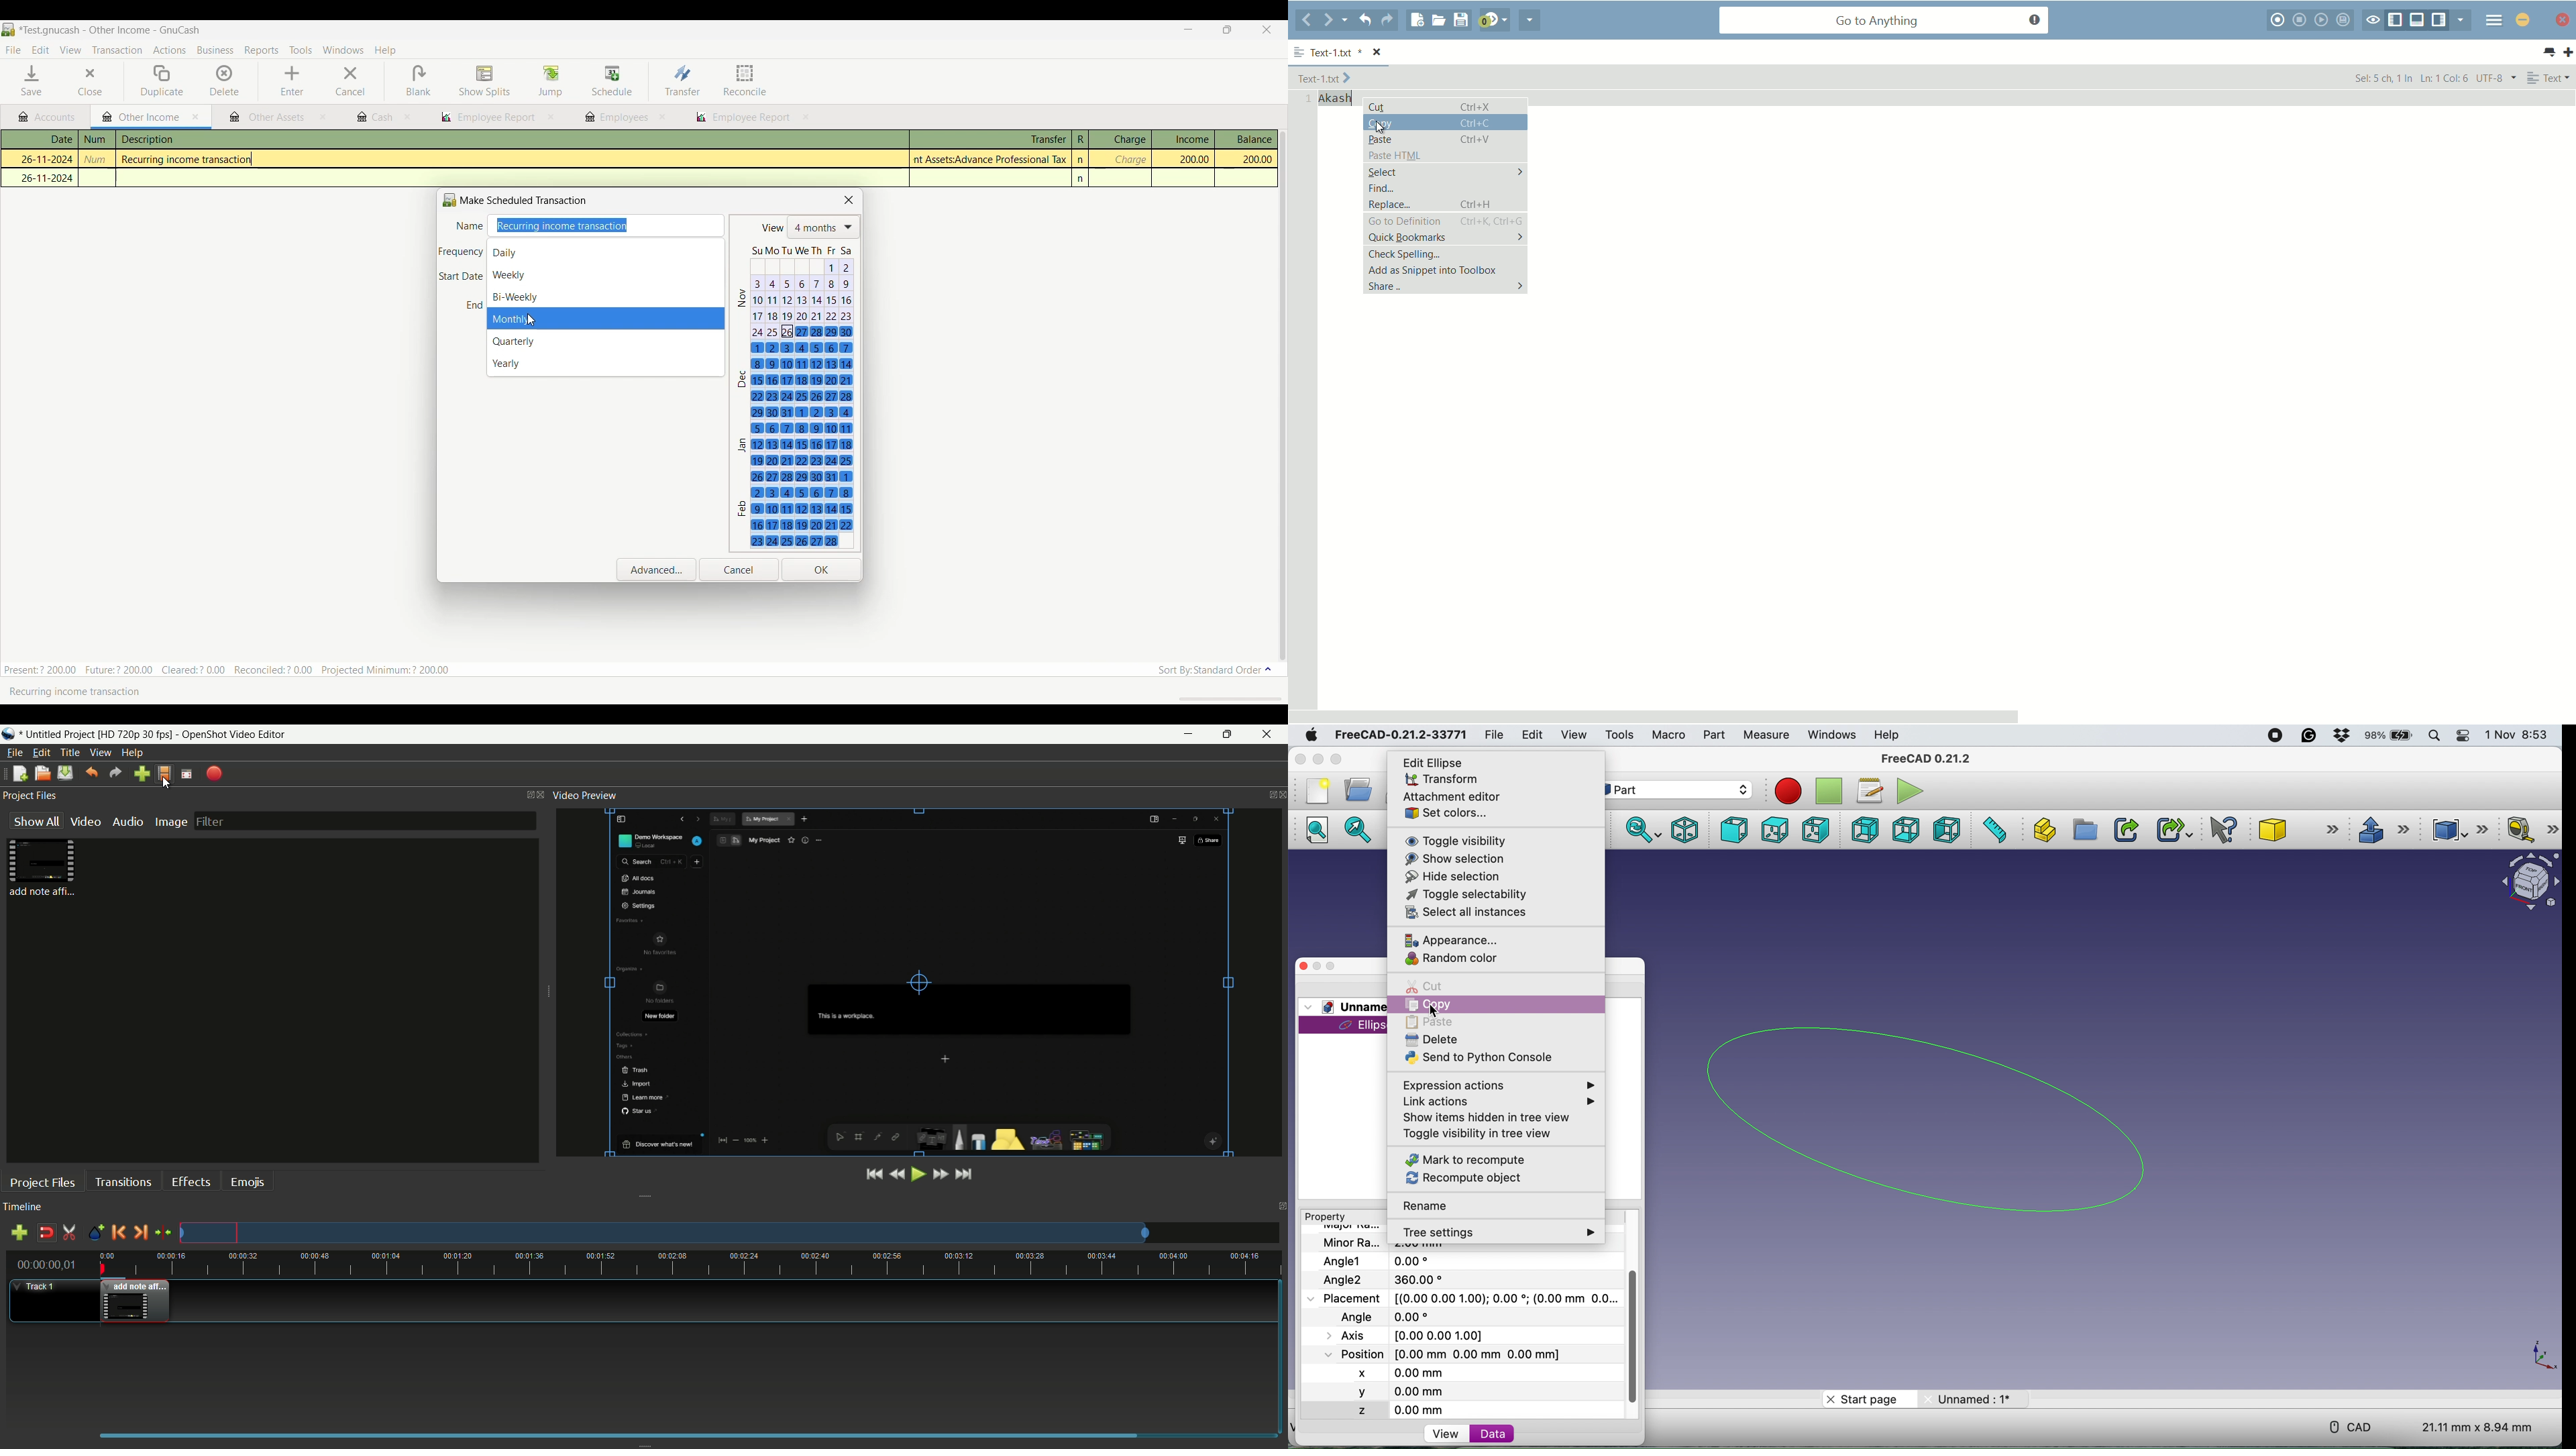 The height and width of the screenshot is (1456, 2576). Describe the element at coordinates (1215, 670) in the screenshot. I see `Sort order options` at that location.